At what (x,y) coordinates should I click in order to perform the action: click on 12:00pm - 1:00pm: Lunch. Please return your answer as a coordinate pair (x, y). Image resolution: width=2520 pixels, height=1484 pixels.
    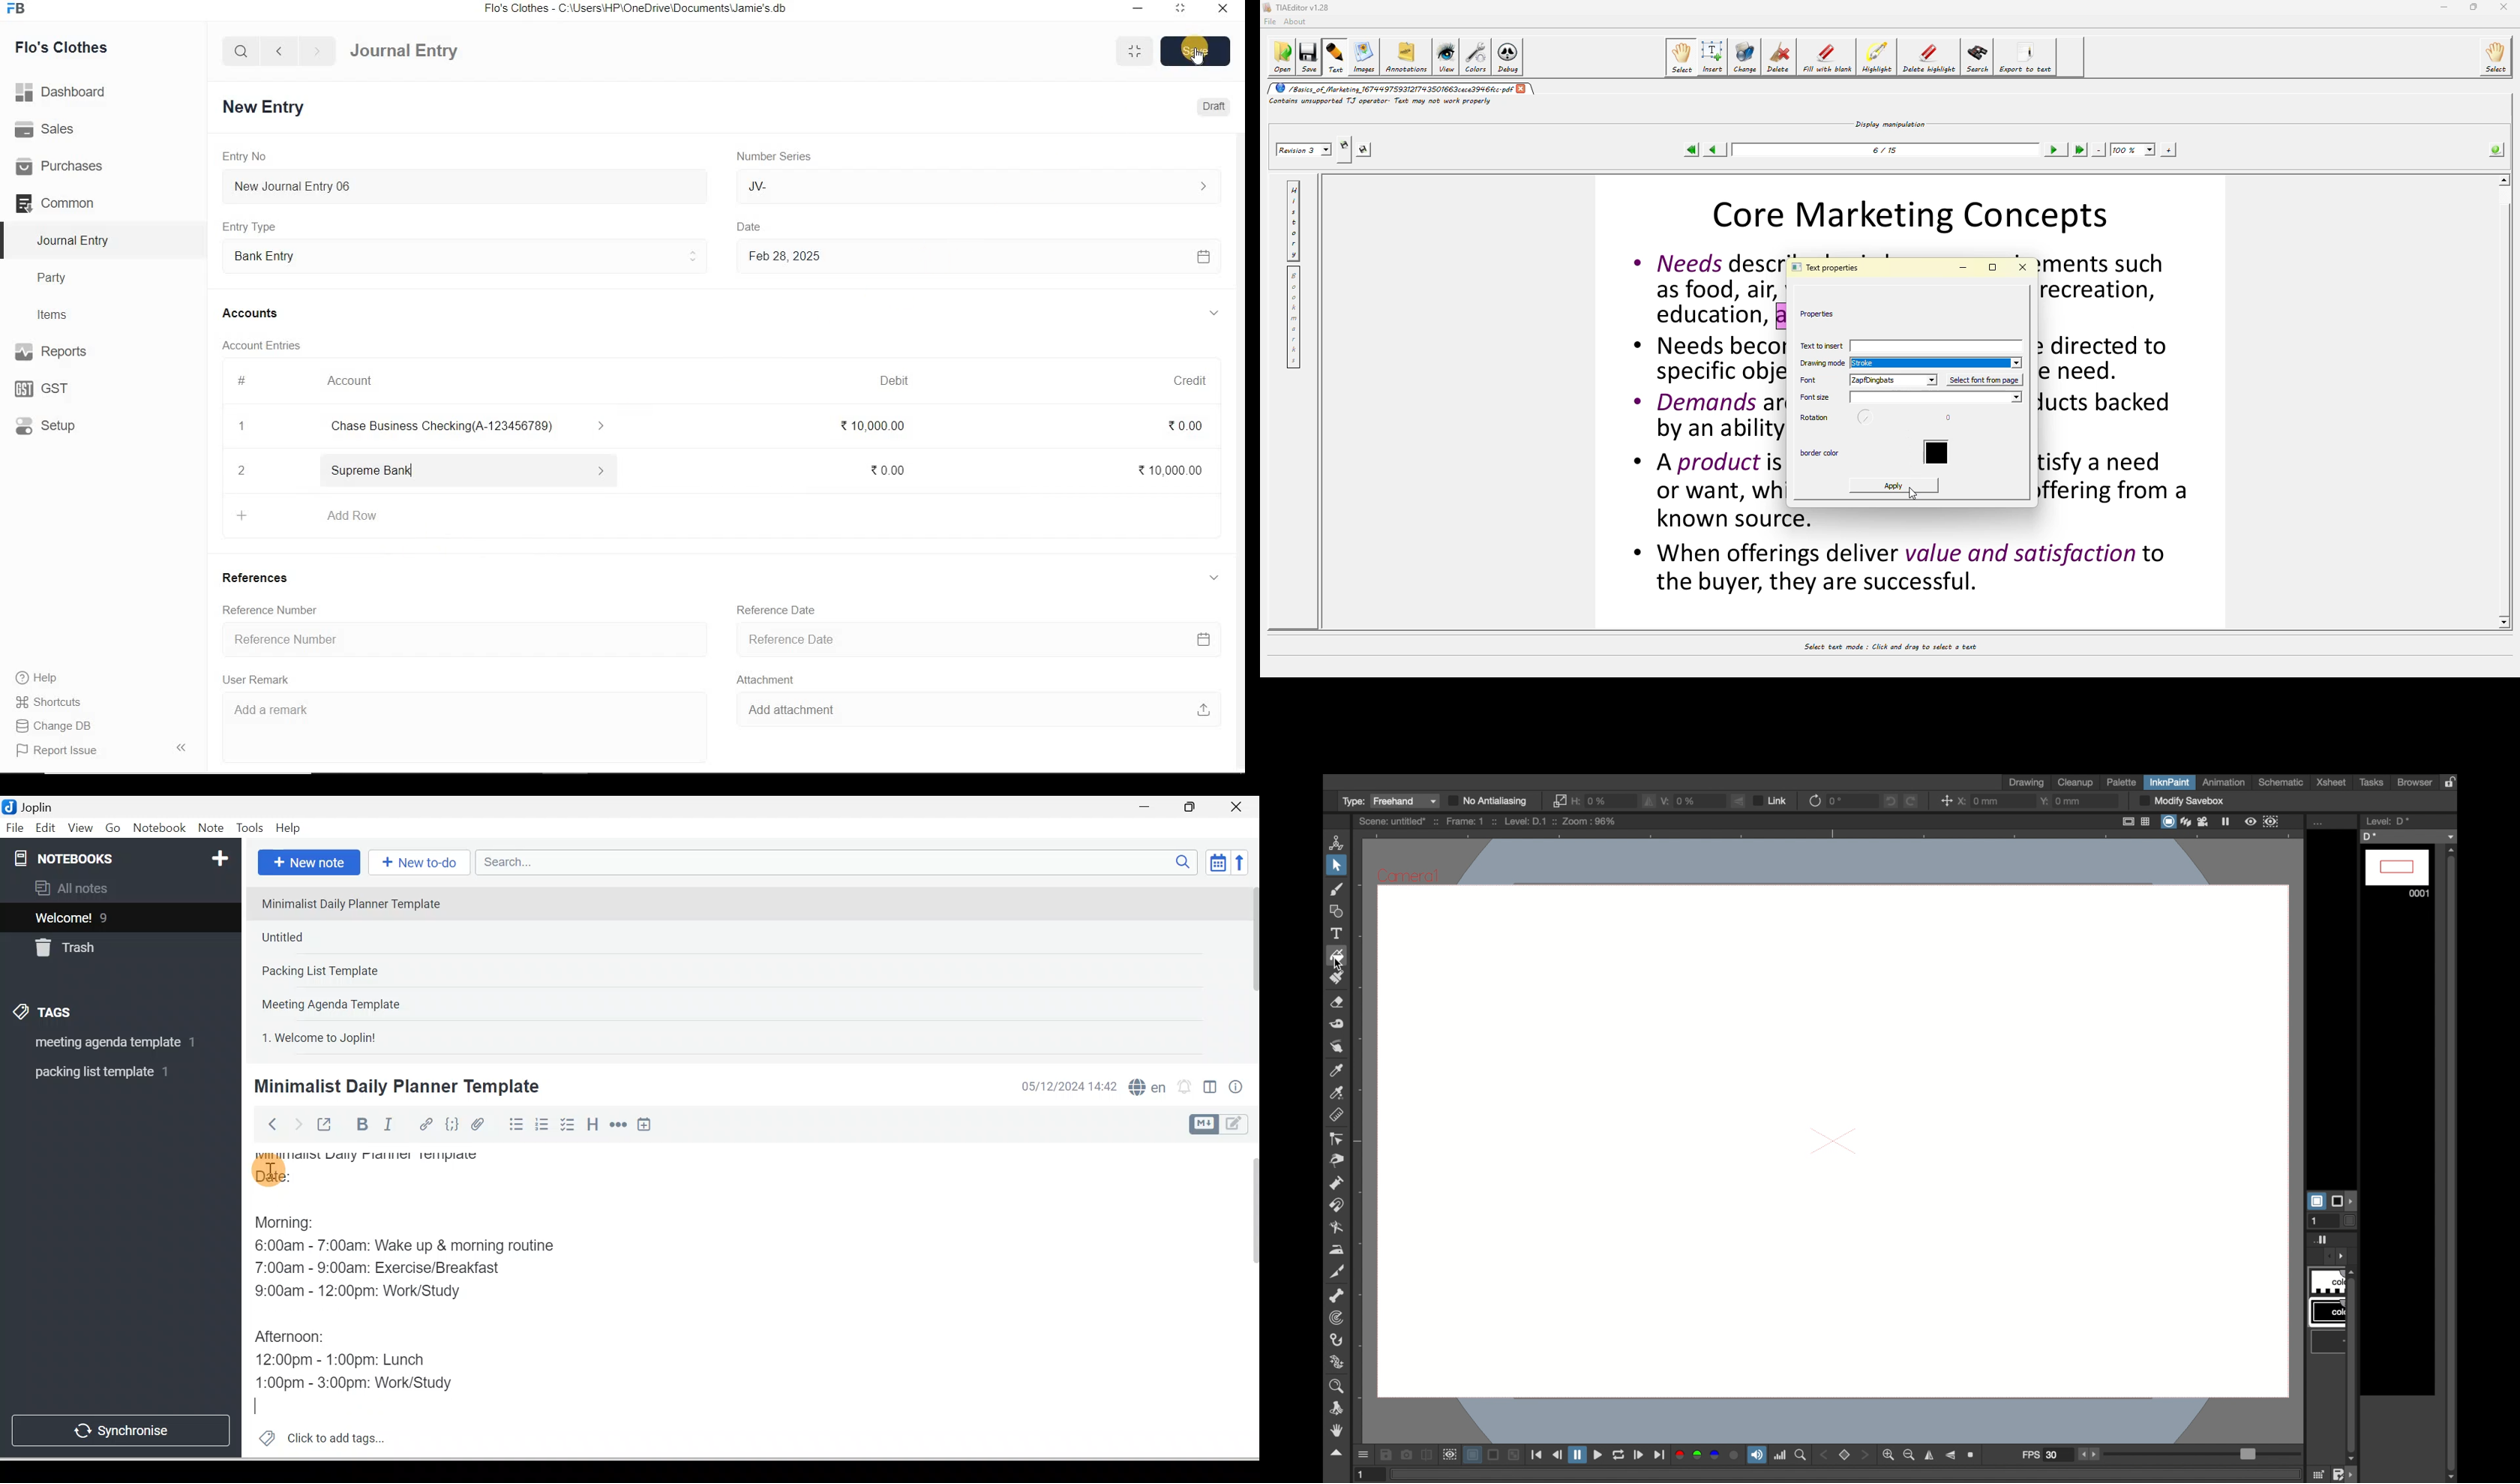
    Looking at the image, I should click on (358, 1358).